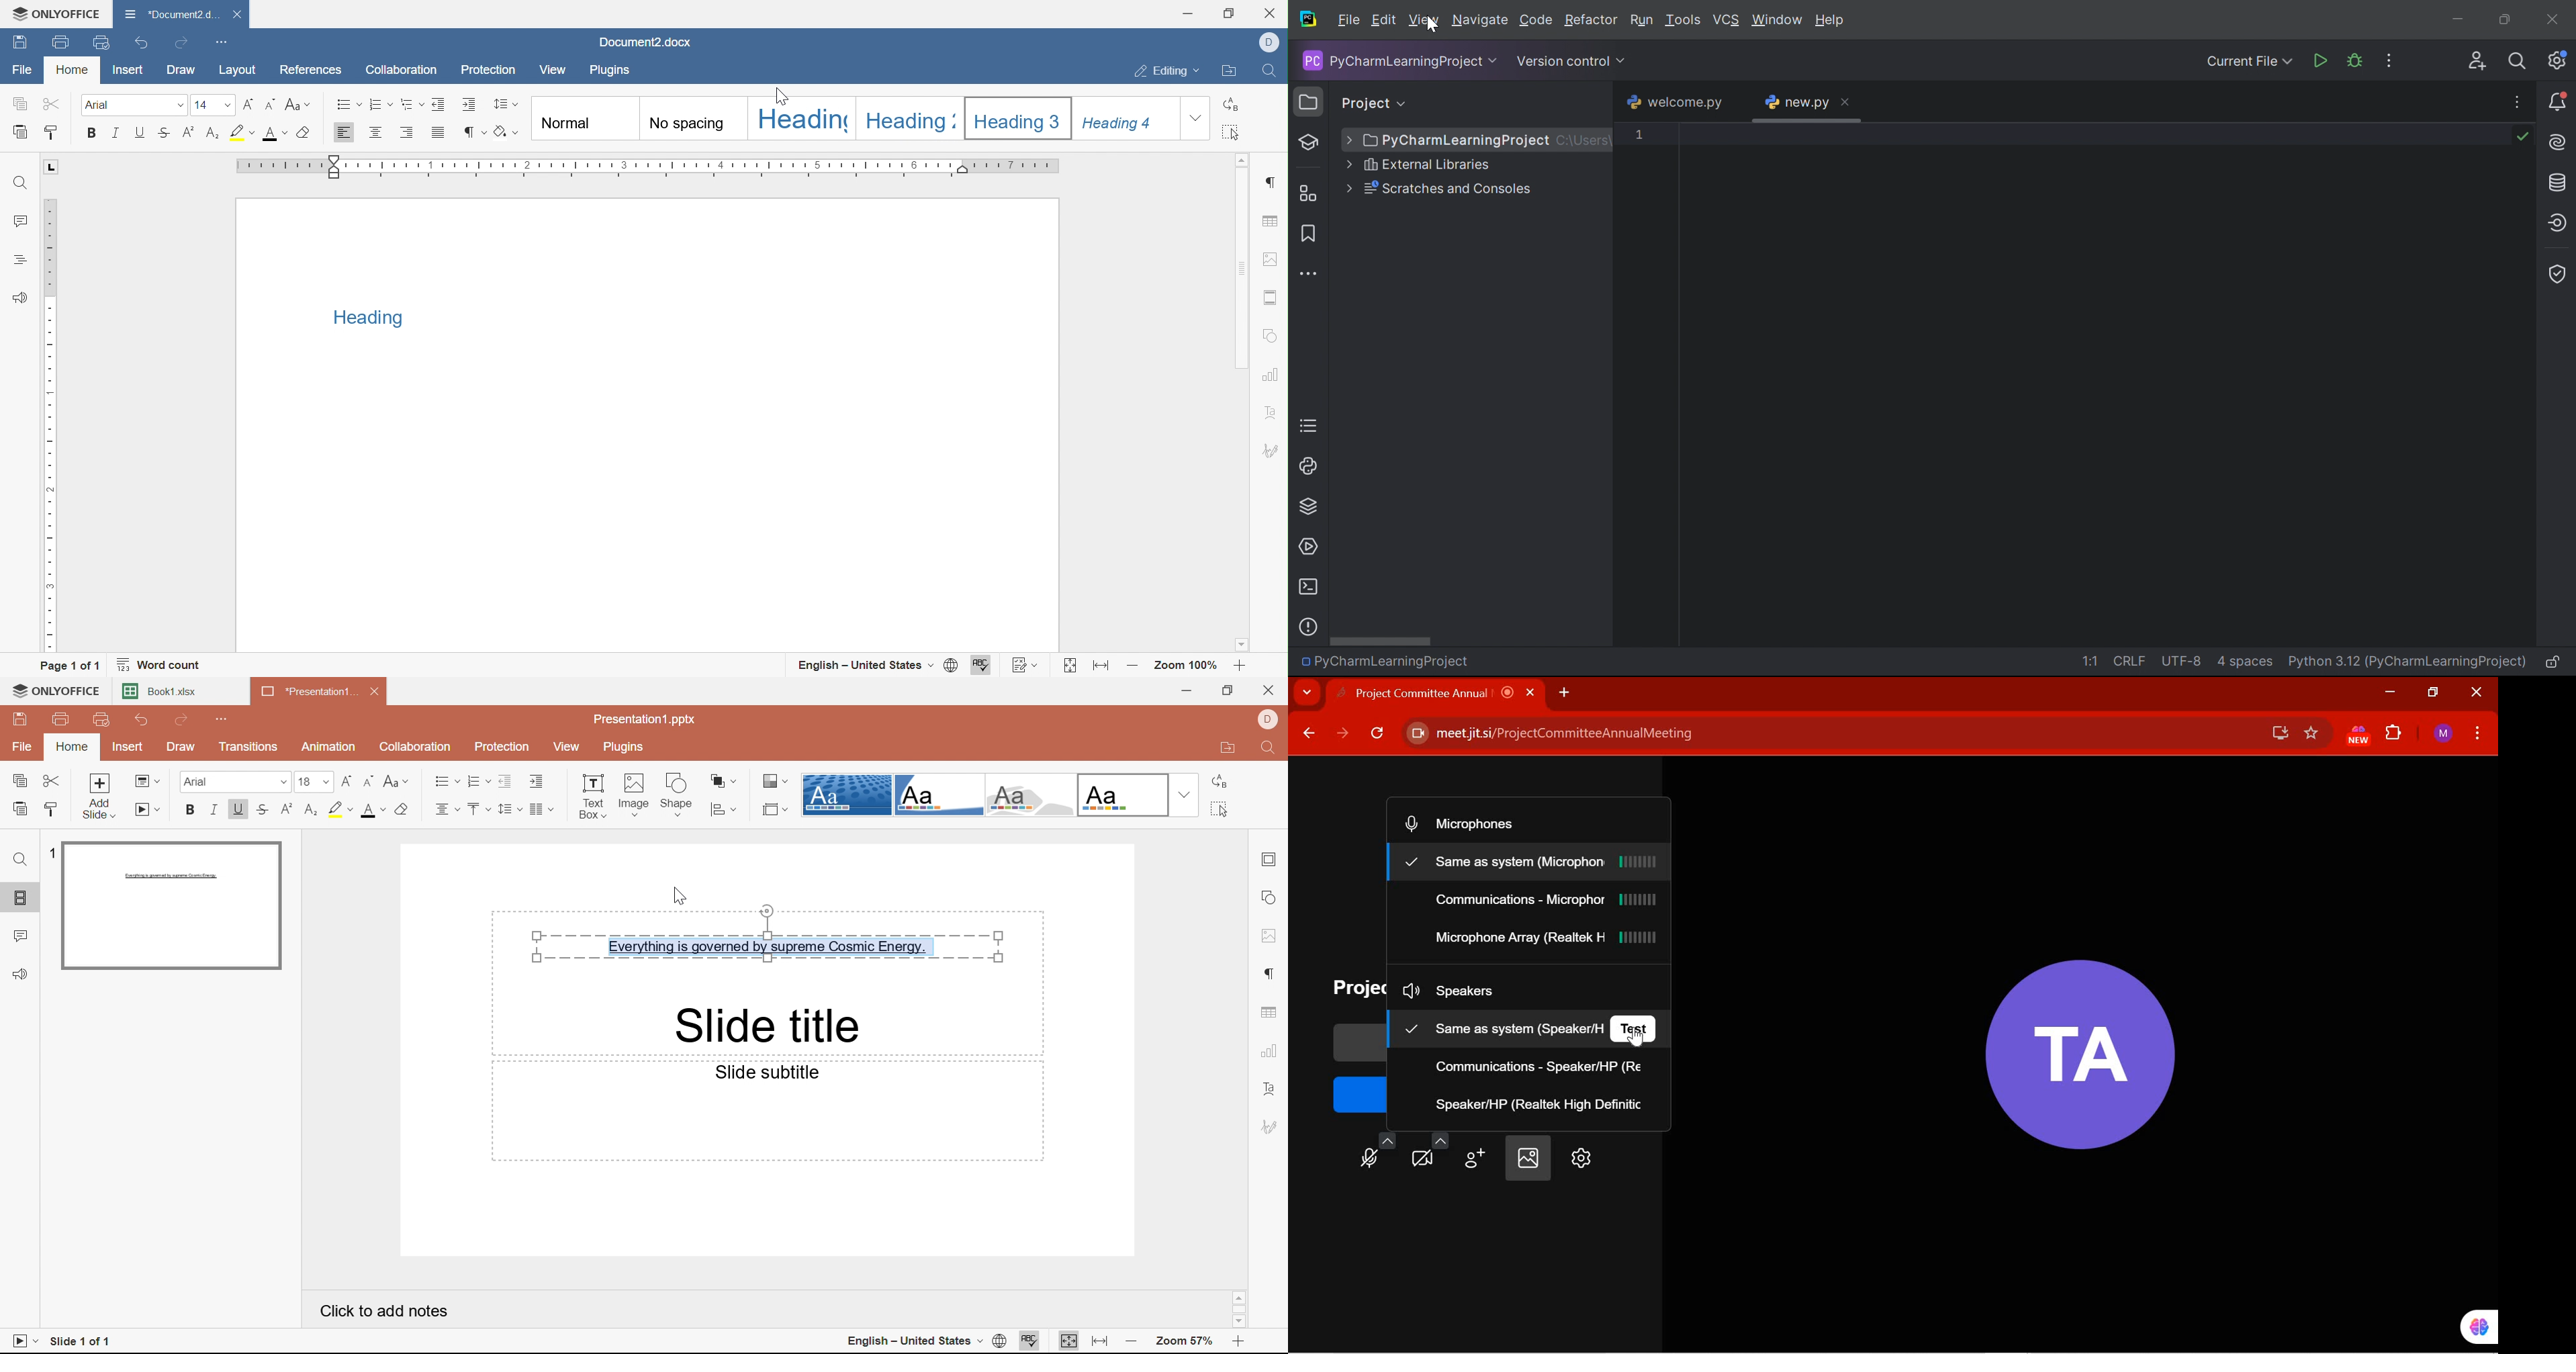  What do you see at coordinates (48, 105) in the screenshot?
I see `Cut` at bounding box center [48, 105].